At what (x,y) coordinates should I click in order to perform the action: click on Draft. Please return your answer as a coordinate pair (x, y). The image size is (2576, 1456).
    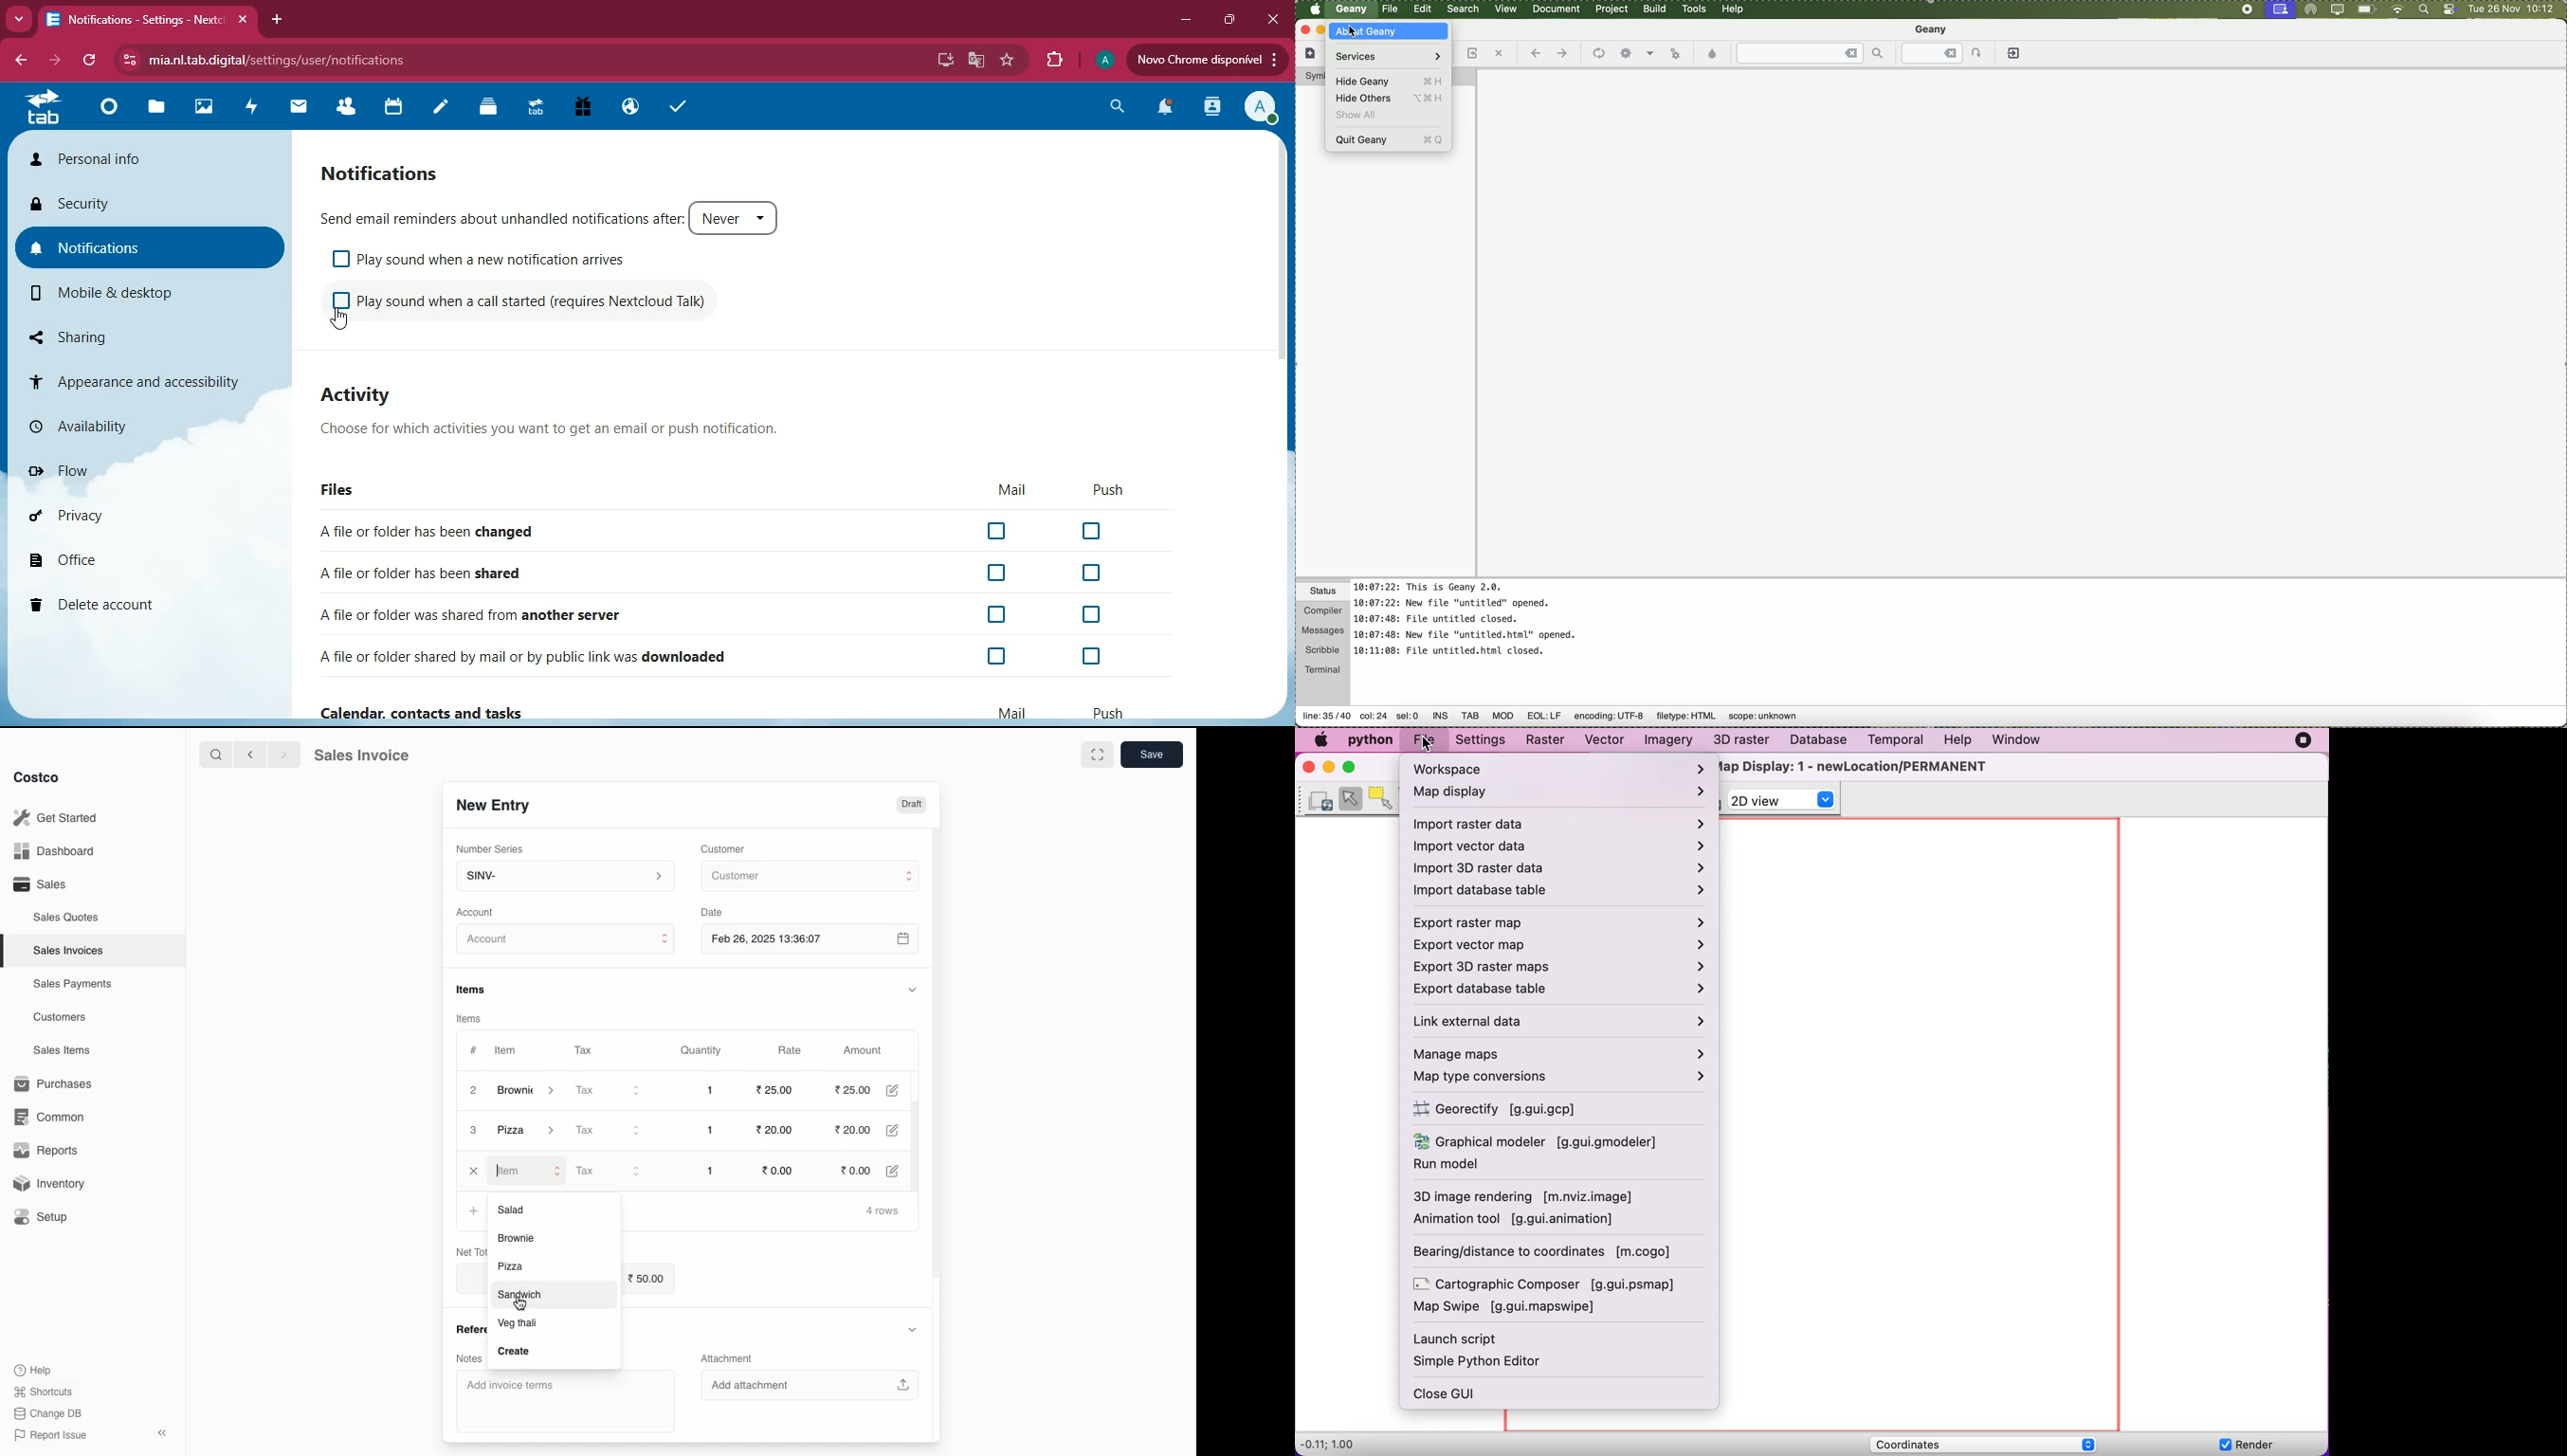
    Looking at the image, I should click on (912, 805).